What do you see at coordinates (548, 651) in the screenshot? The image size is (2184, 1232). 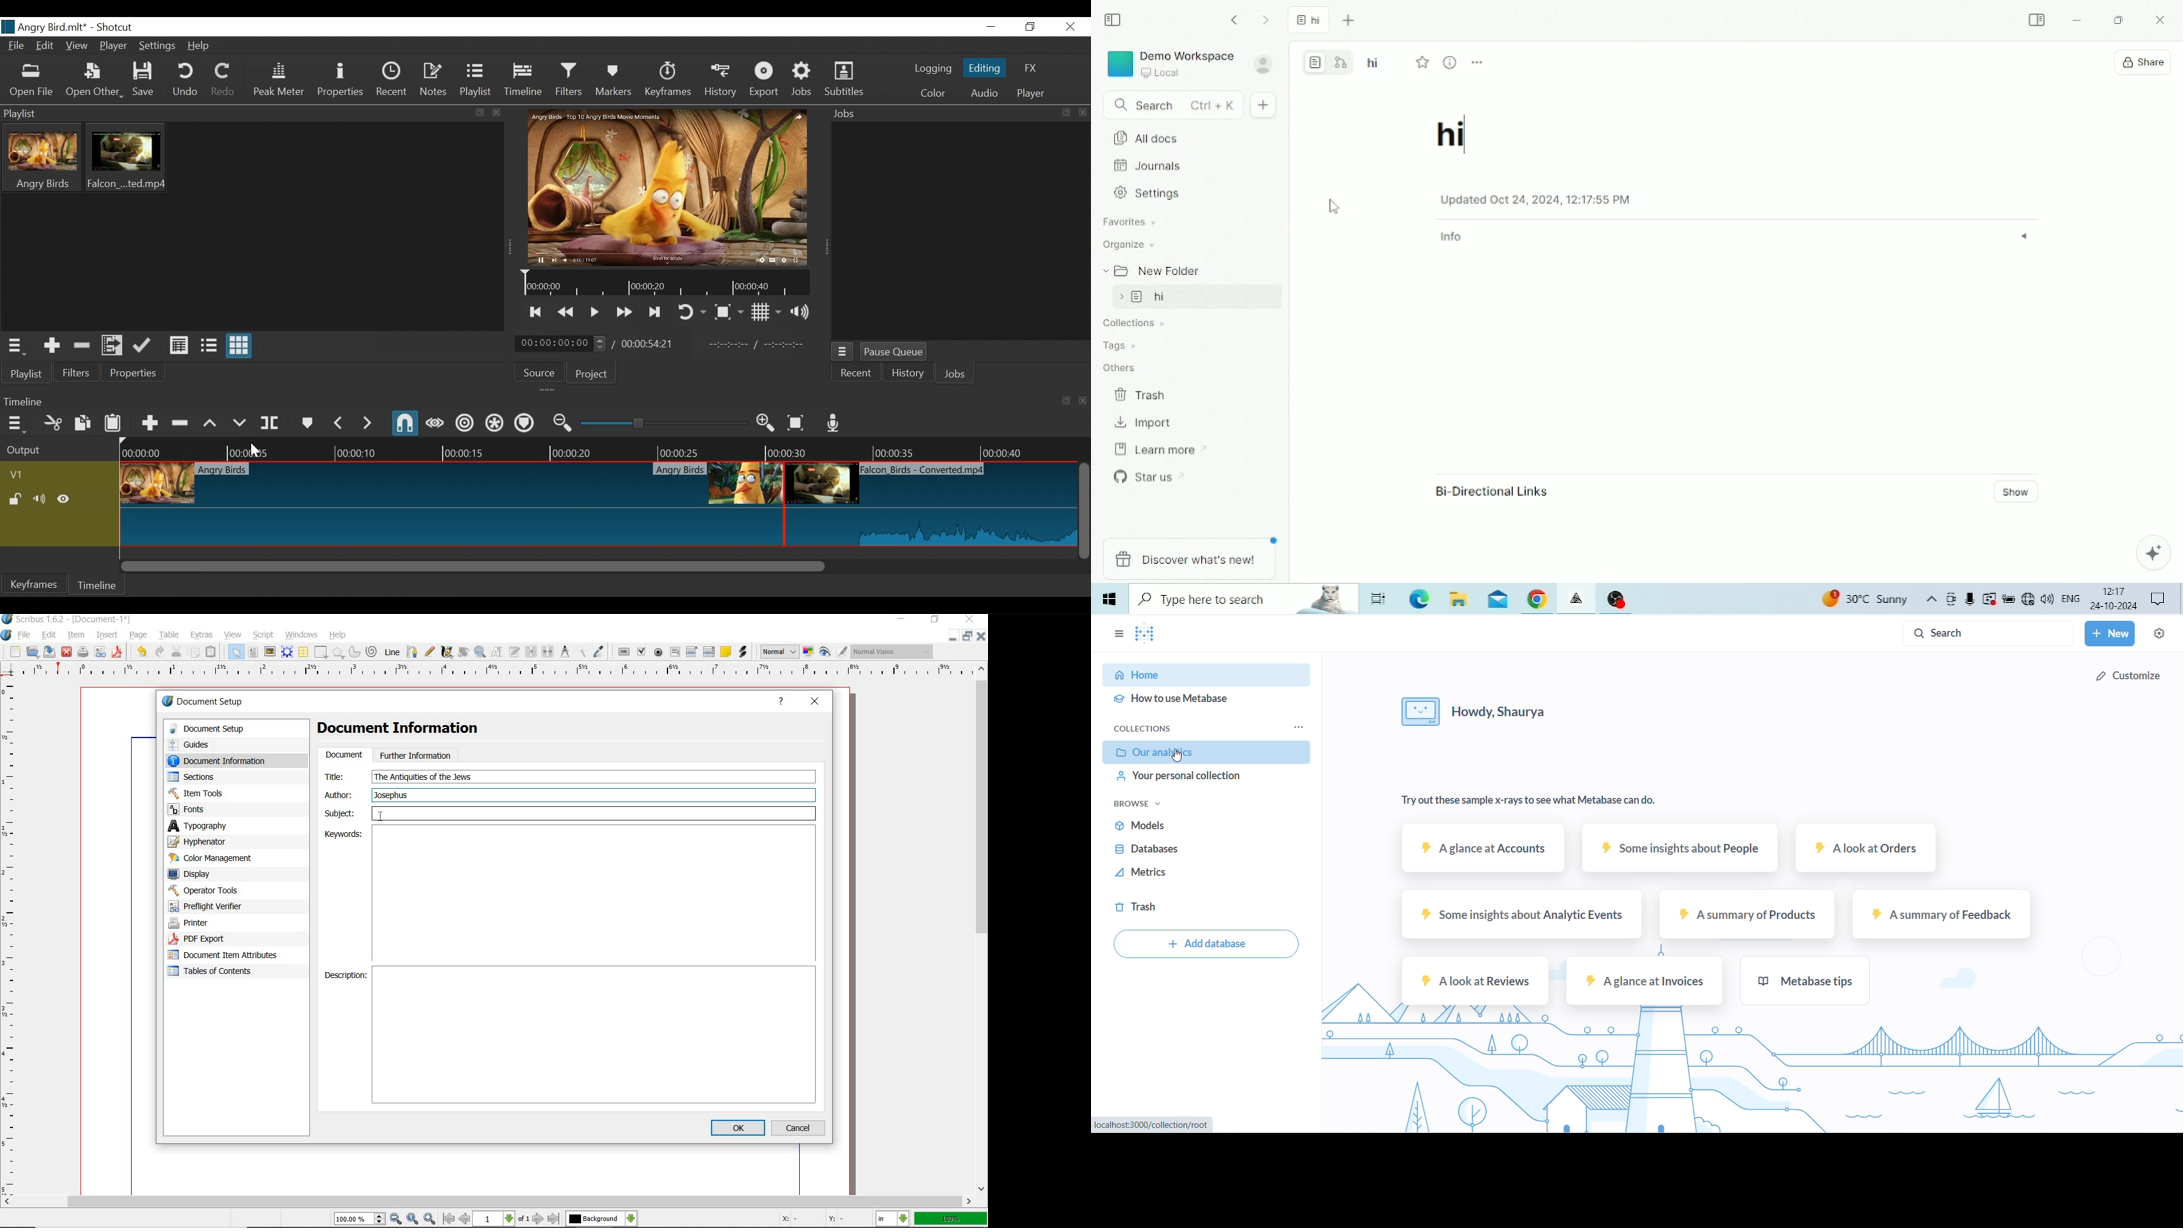 I see `unlink text frames` at bounding box center [548, 651].